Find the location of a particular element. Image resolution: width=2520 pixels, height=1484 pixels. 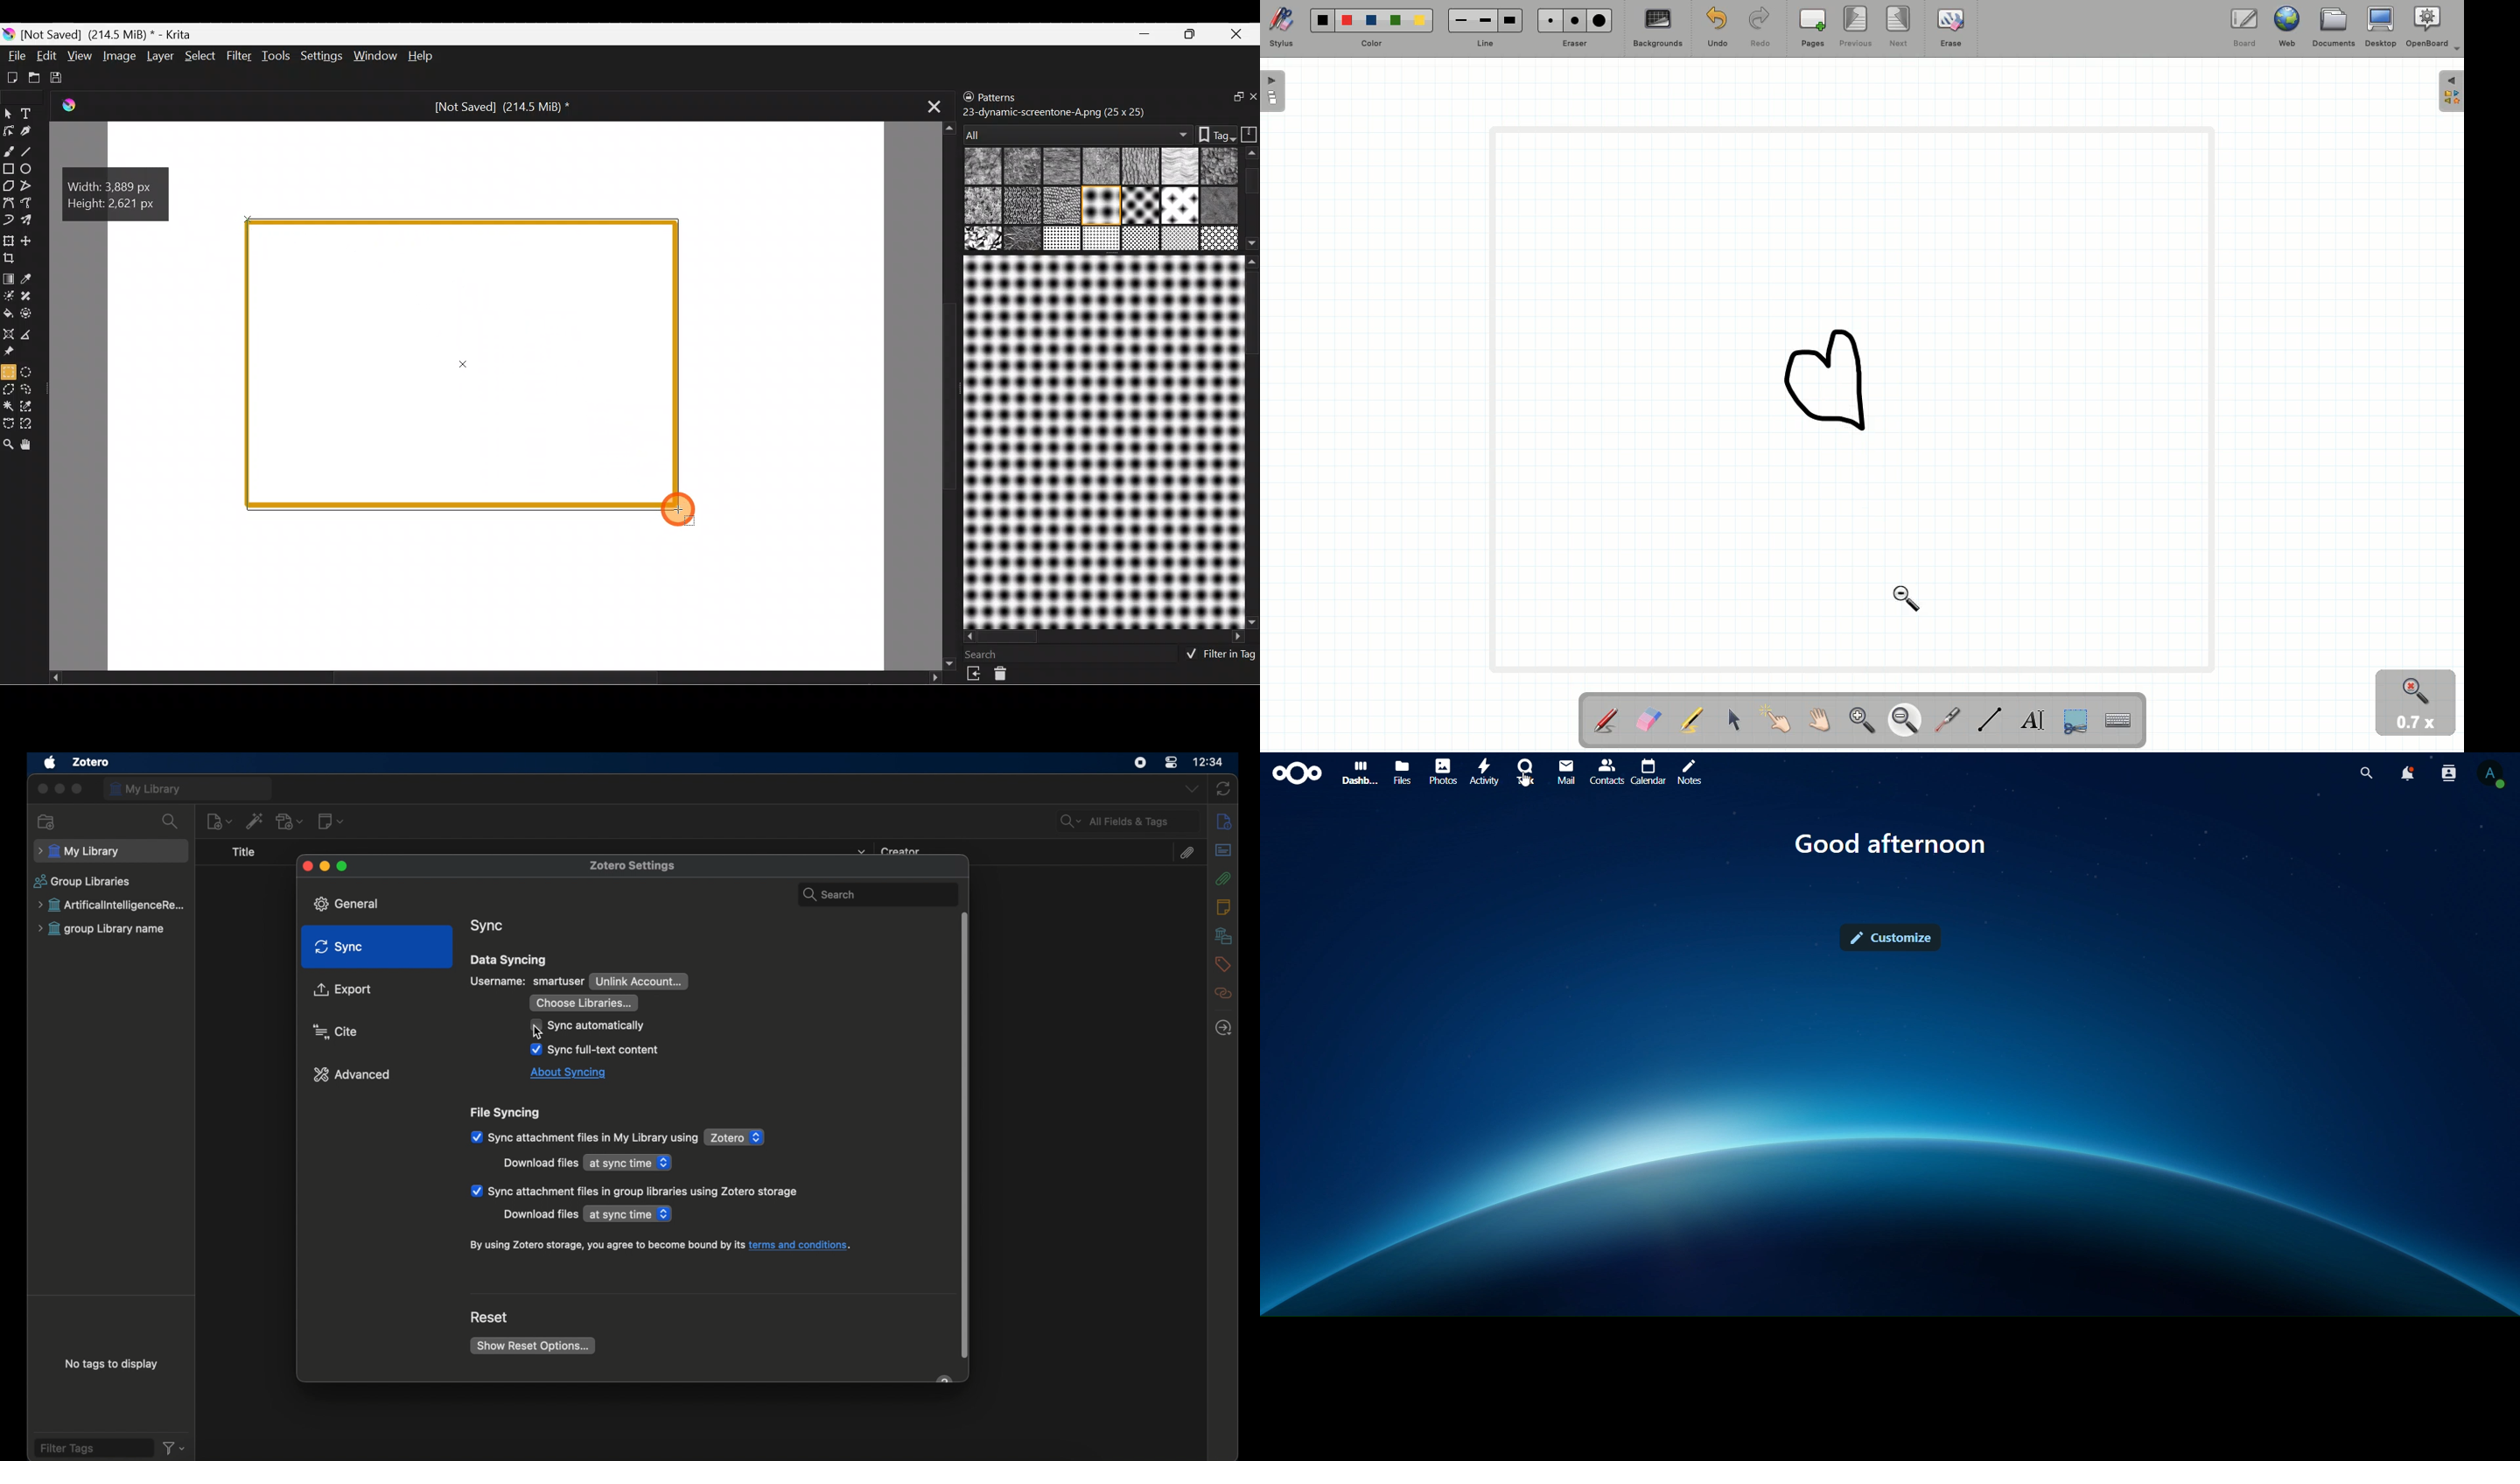

terms and conditions is located at coordinates (661, 1246).